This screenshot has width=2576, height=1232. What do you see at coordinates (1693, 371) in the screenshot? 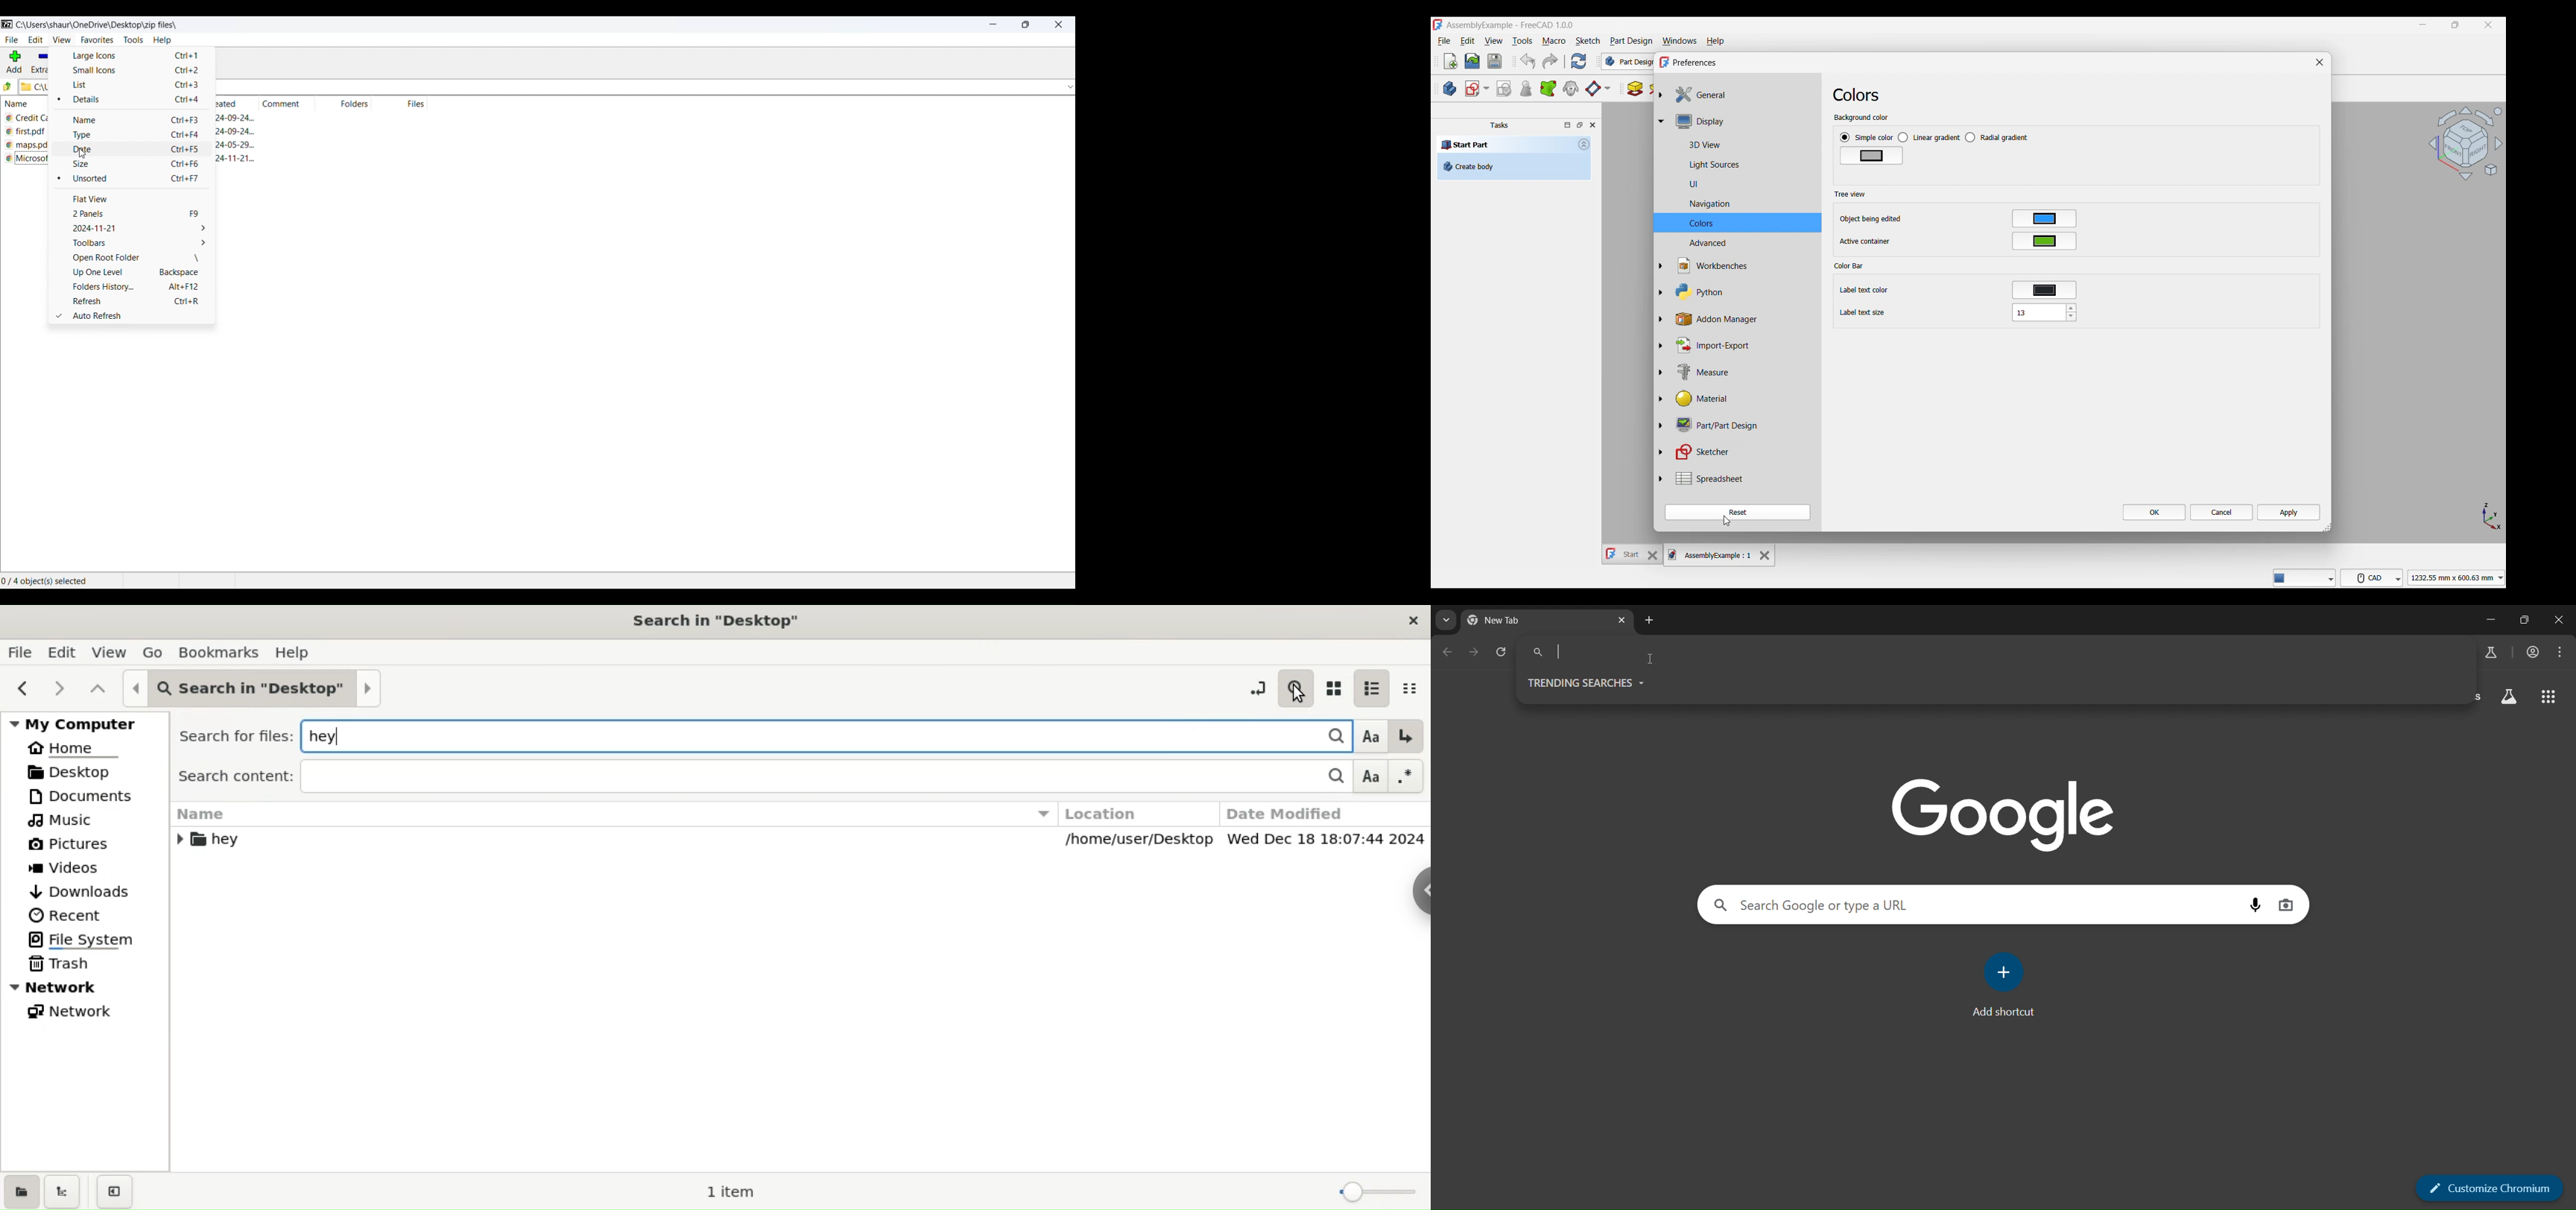
I see `Measure ` at bounding box center [1693, 371].